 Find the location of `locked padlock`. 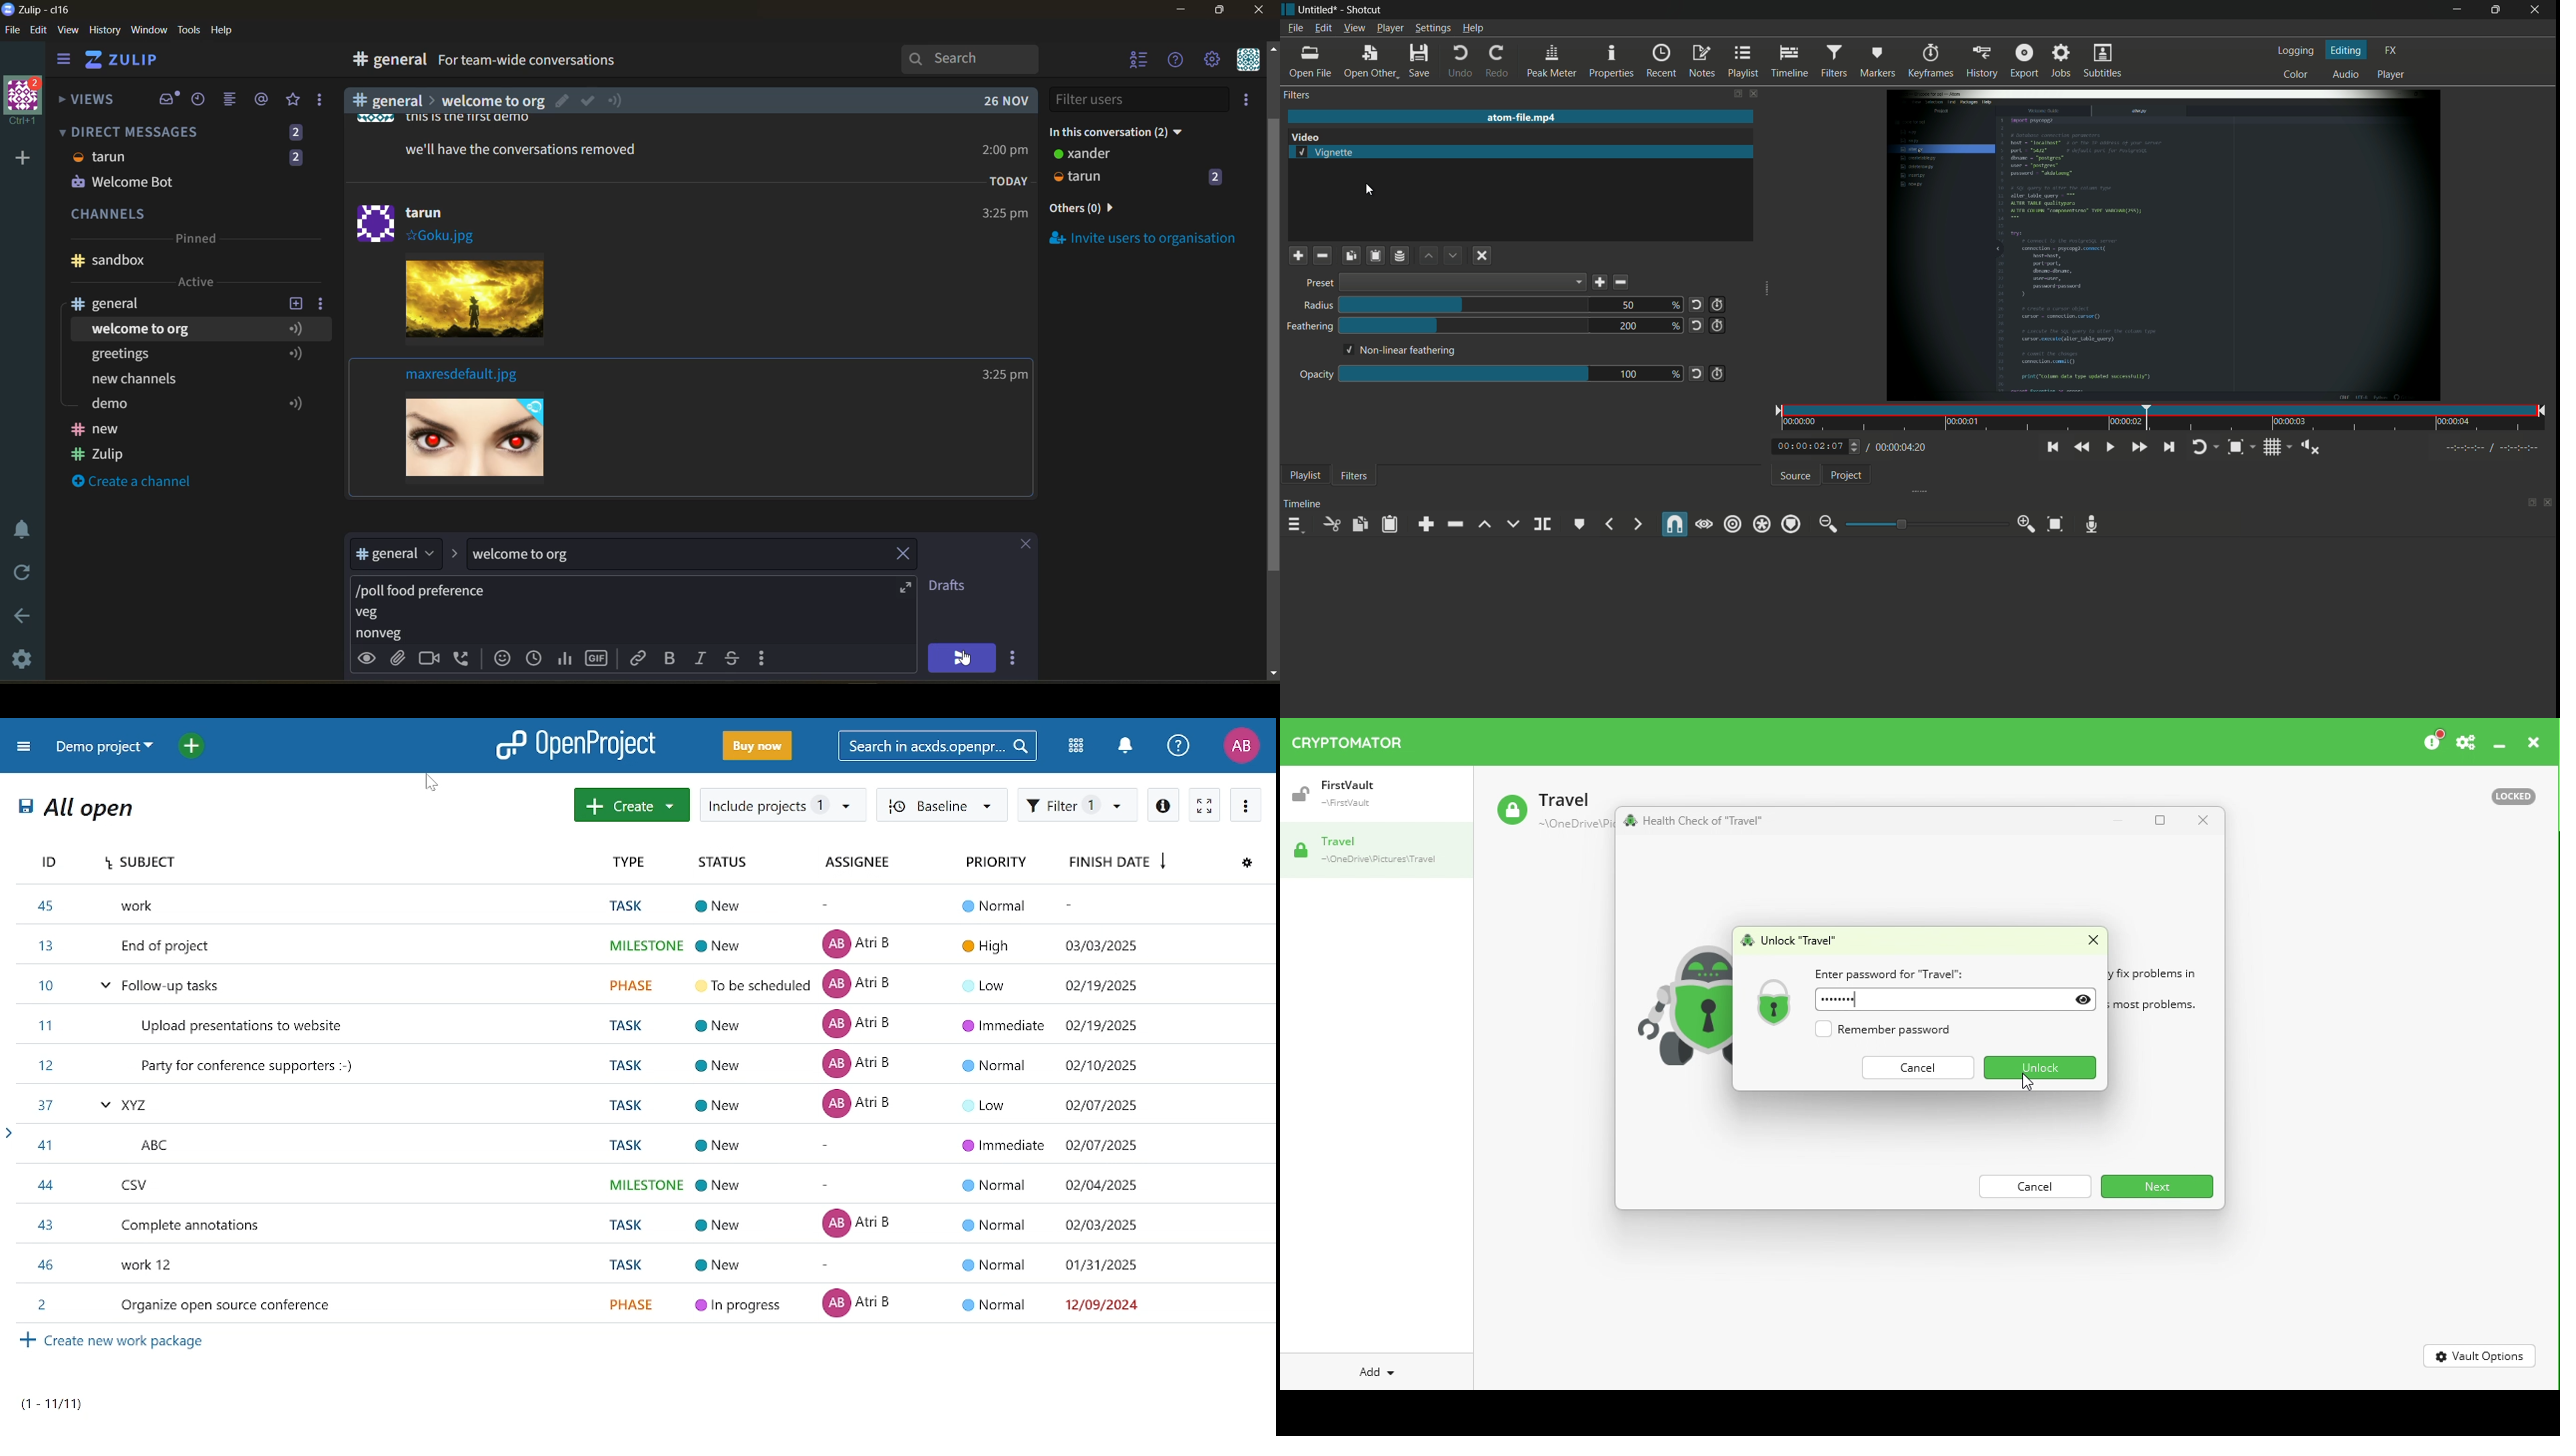

locked padlock is located at coordinates (1775, 1000).